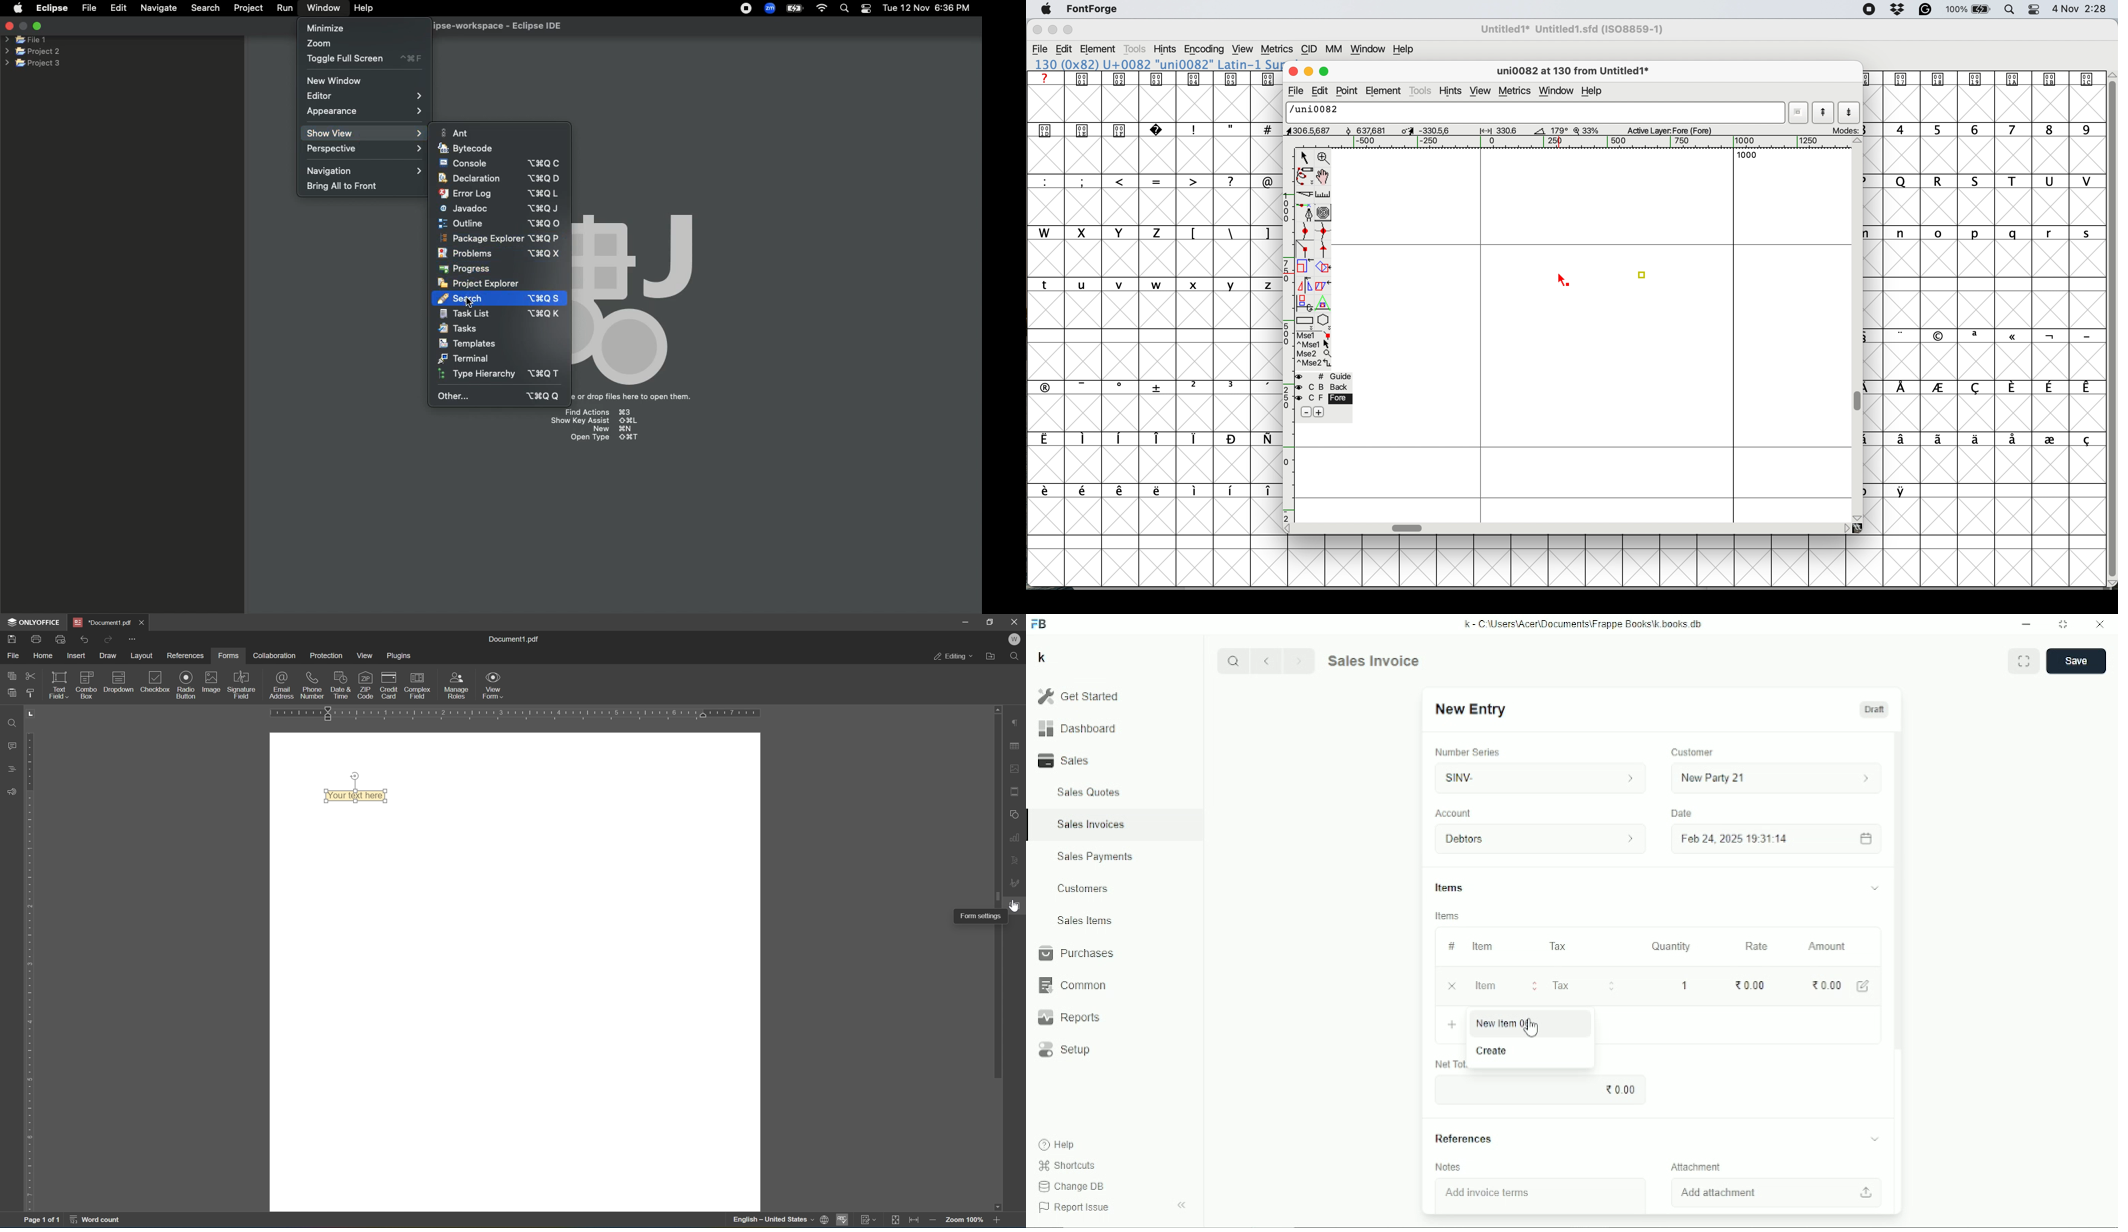  What do you see at coordinates (1967, 9) in the screenshot?
I see `battery` at bounding box center [1967, 9].